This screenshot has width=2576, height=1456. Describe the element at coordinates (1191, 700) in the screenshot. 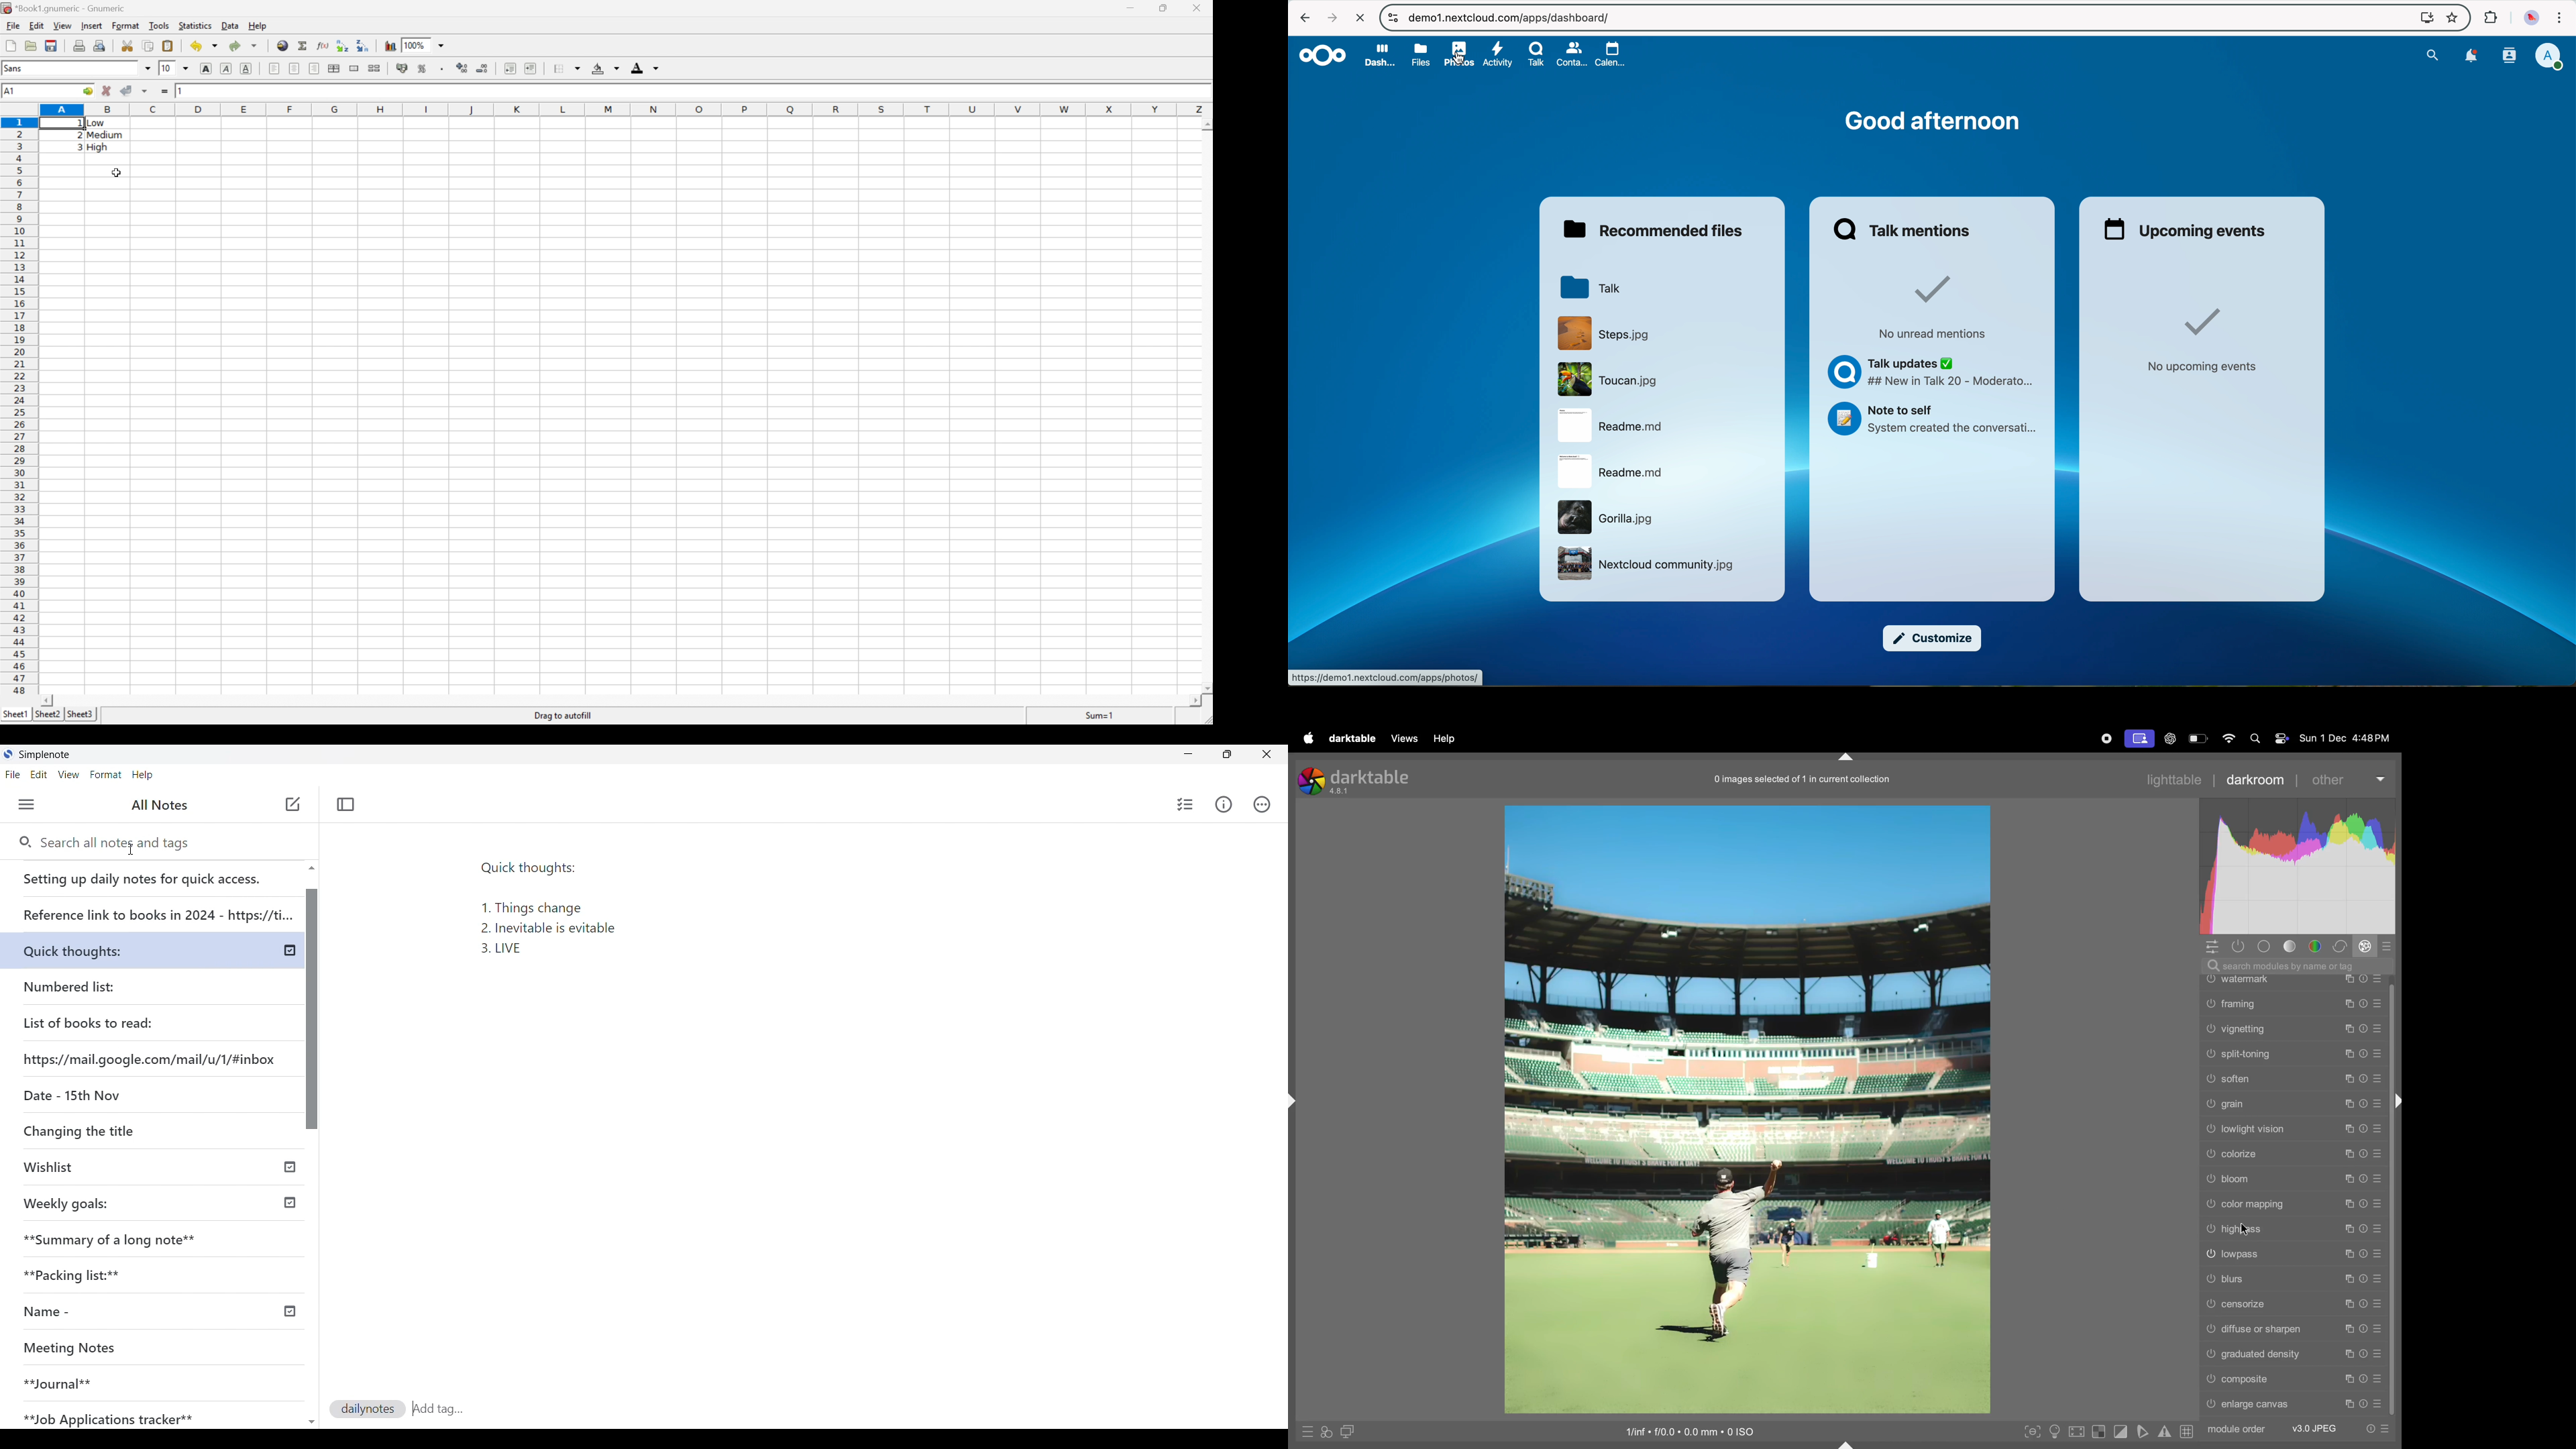

I see `Scroll Right` at that location.